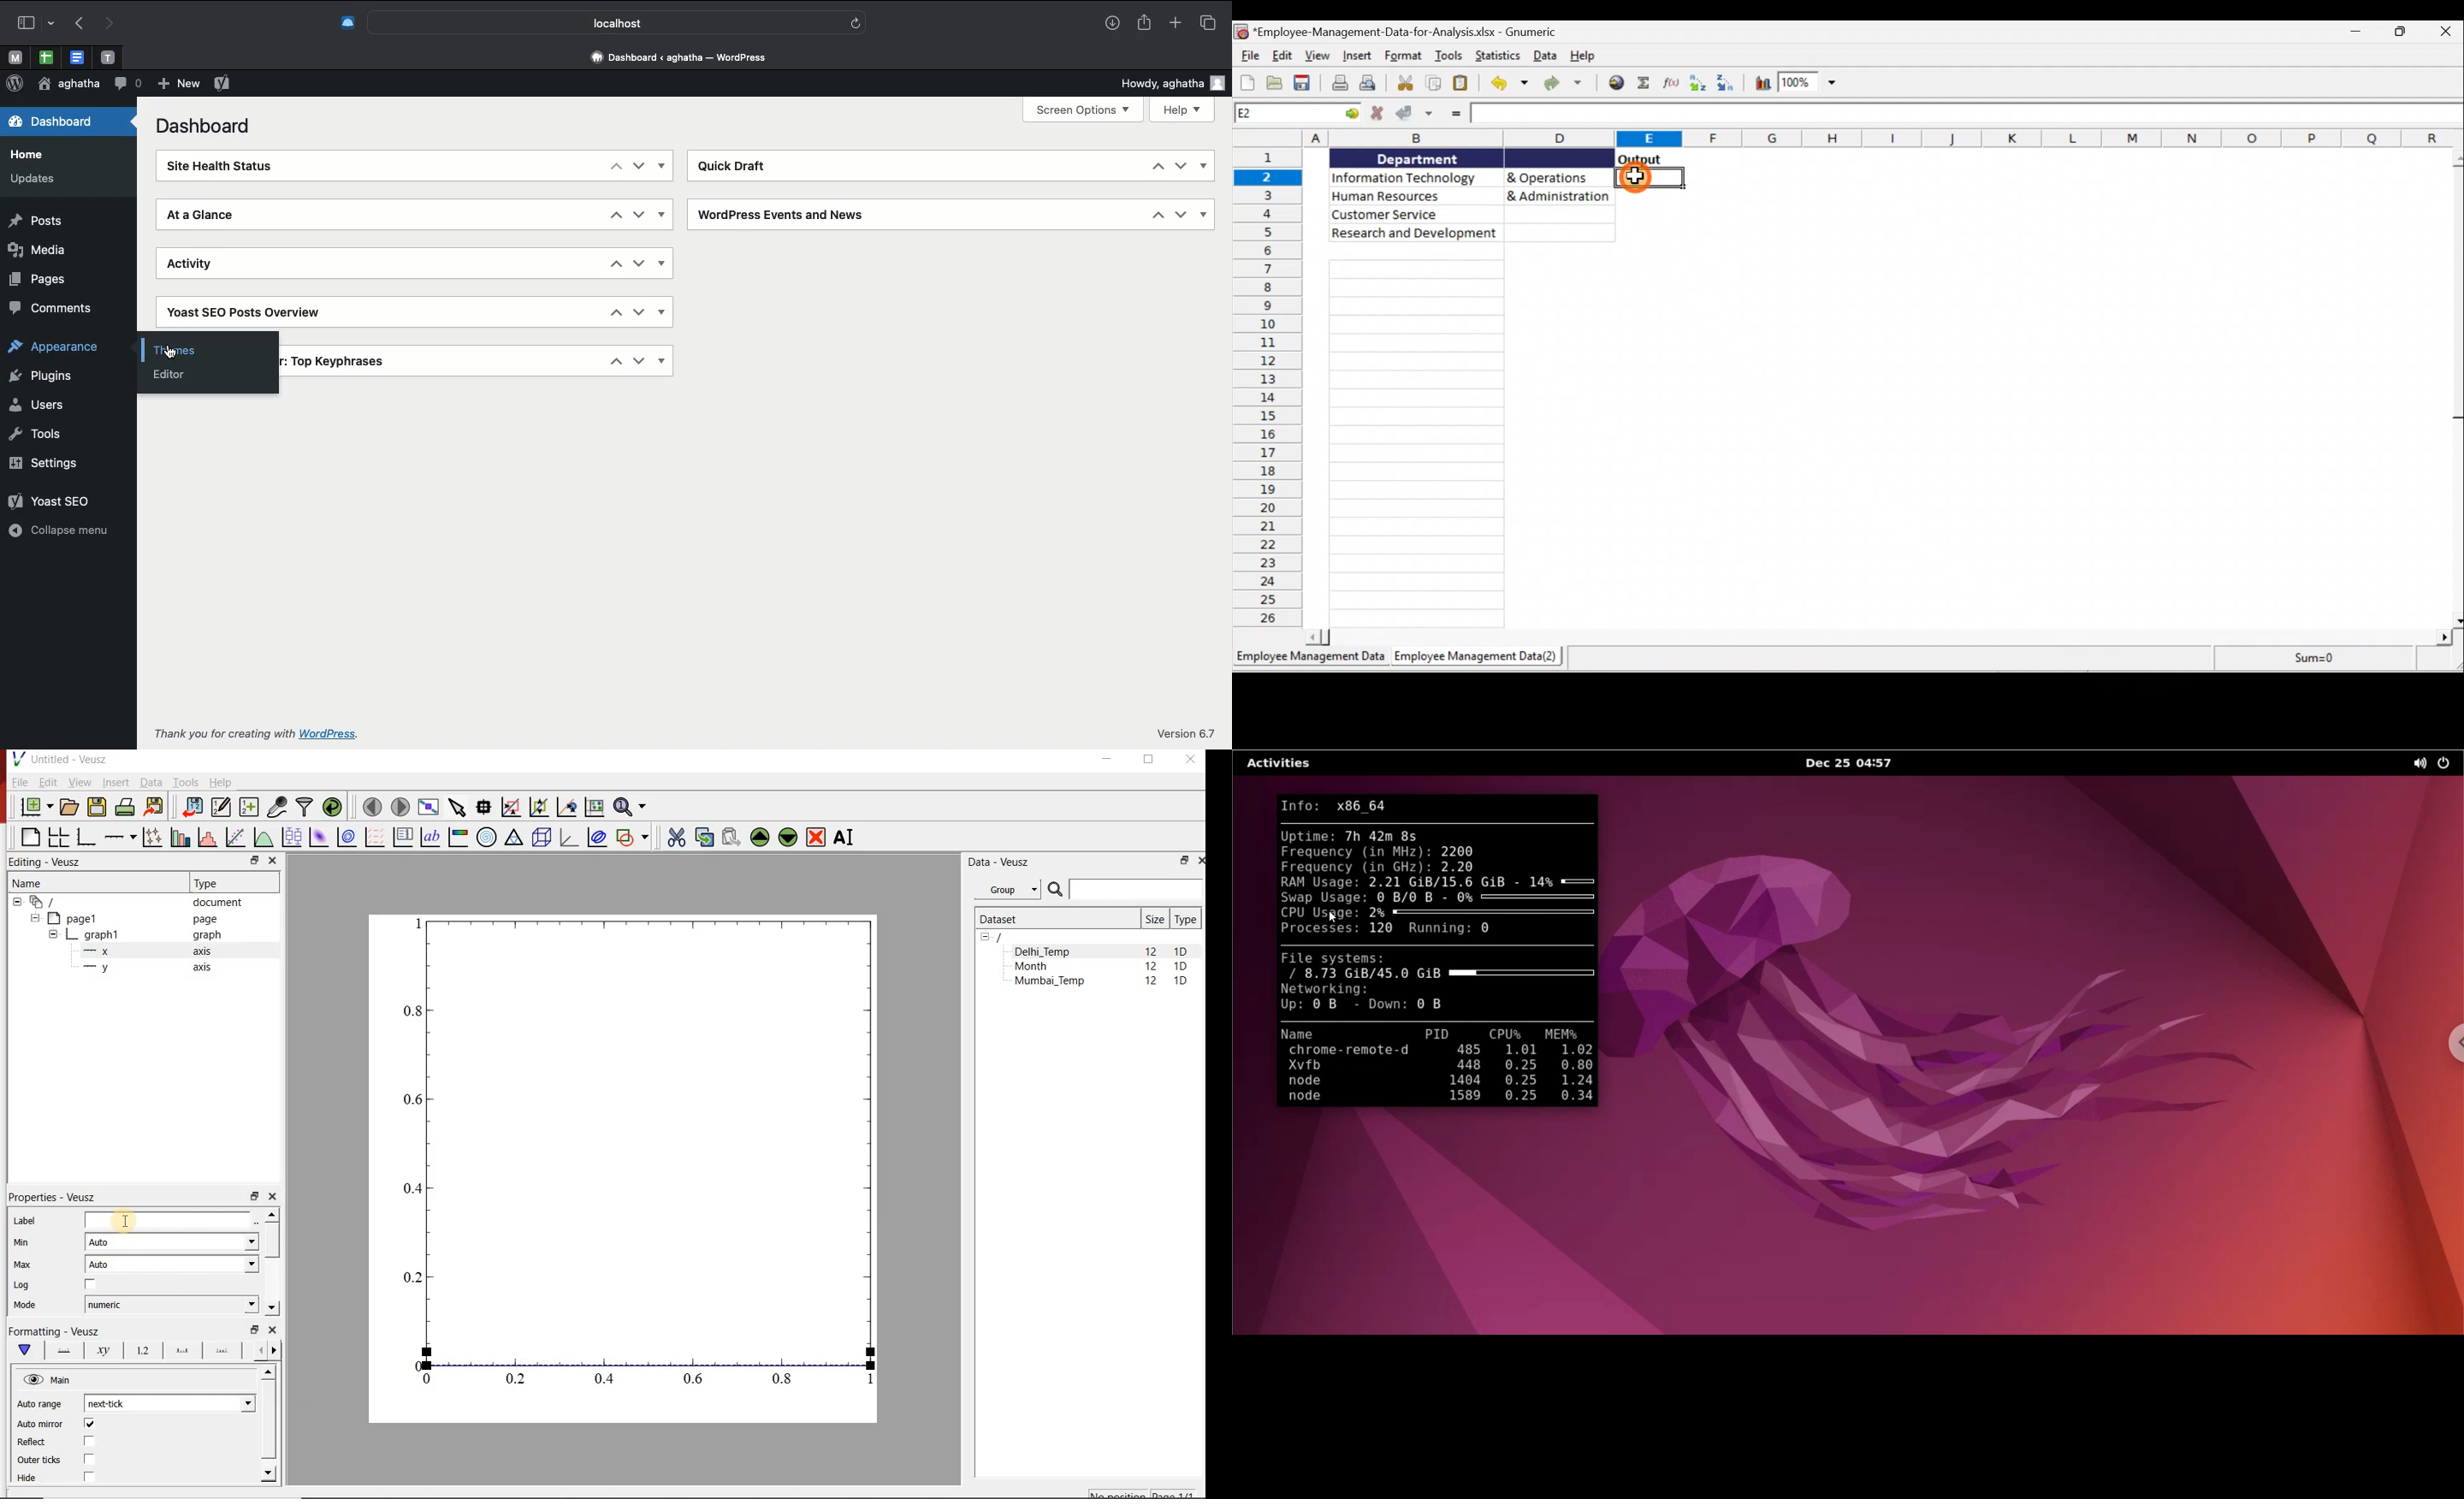  I want to click on Howdy user, so click(1168, 83).